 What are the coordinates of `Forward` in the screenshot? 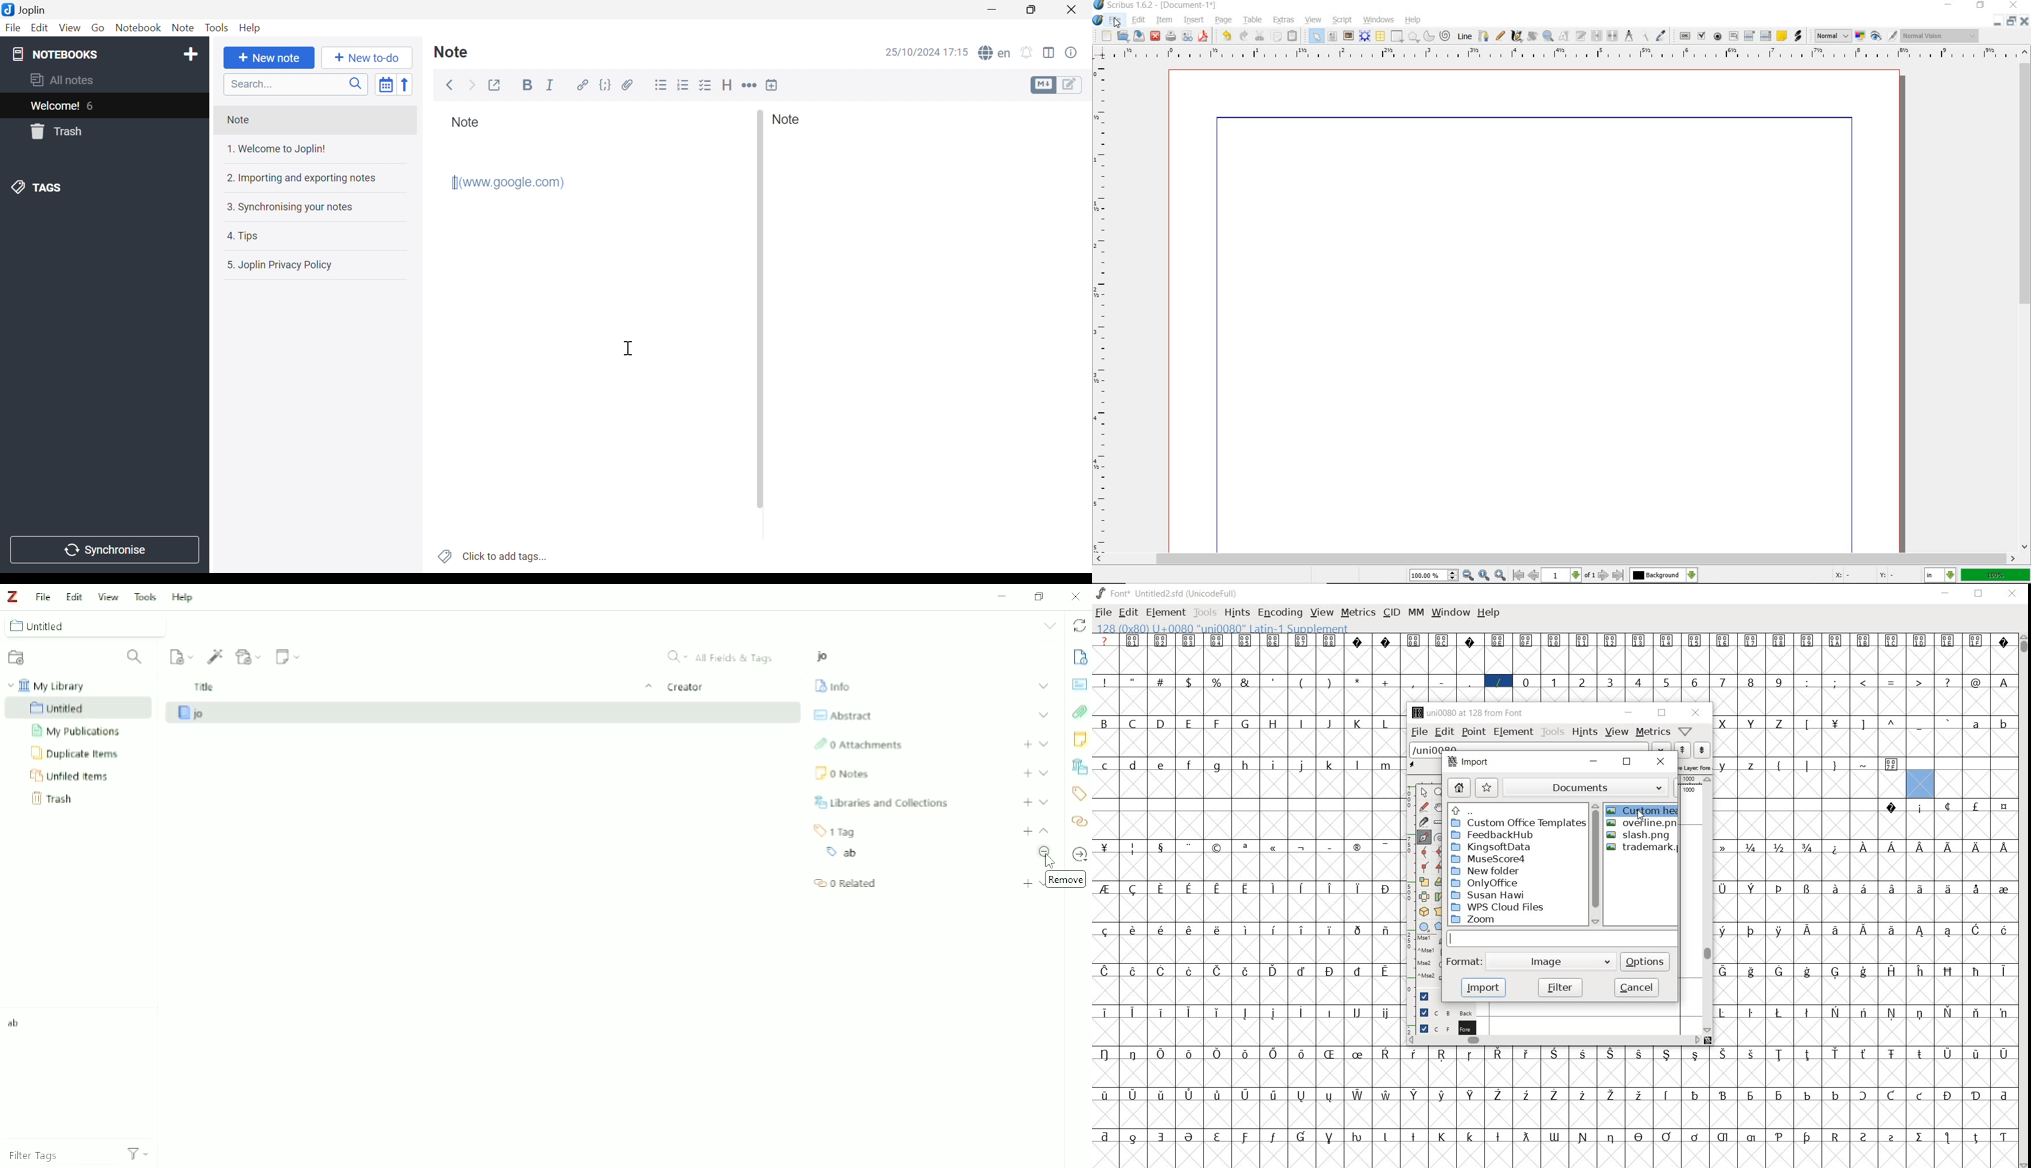 It's located at (473, 84).